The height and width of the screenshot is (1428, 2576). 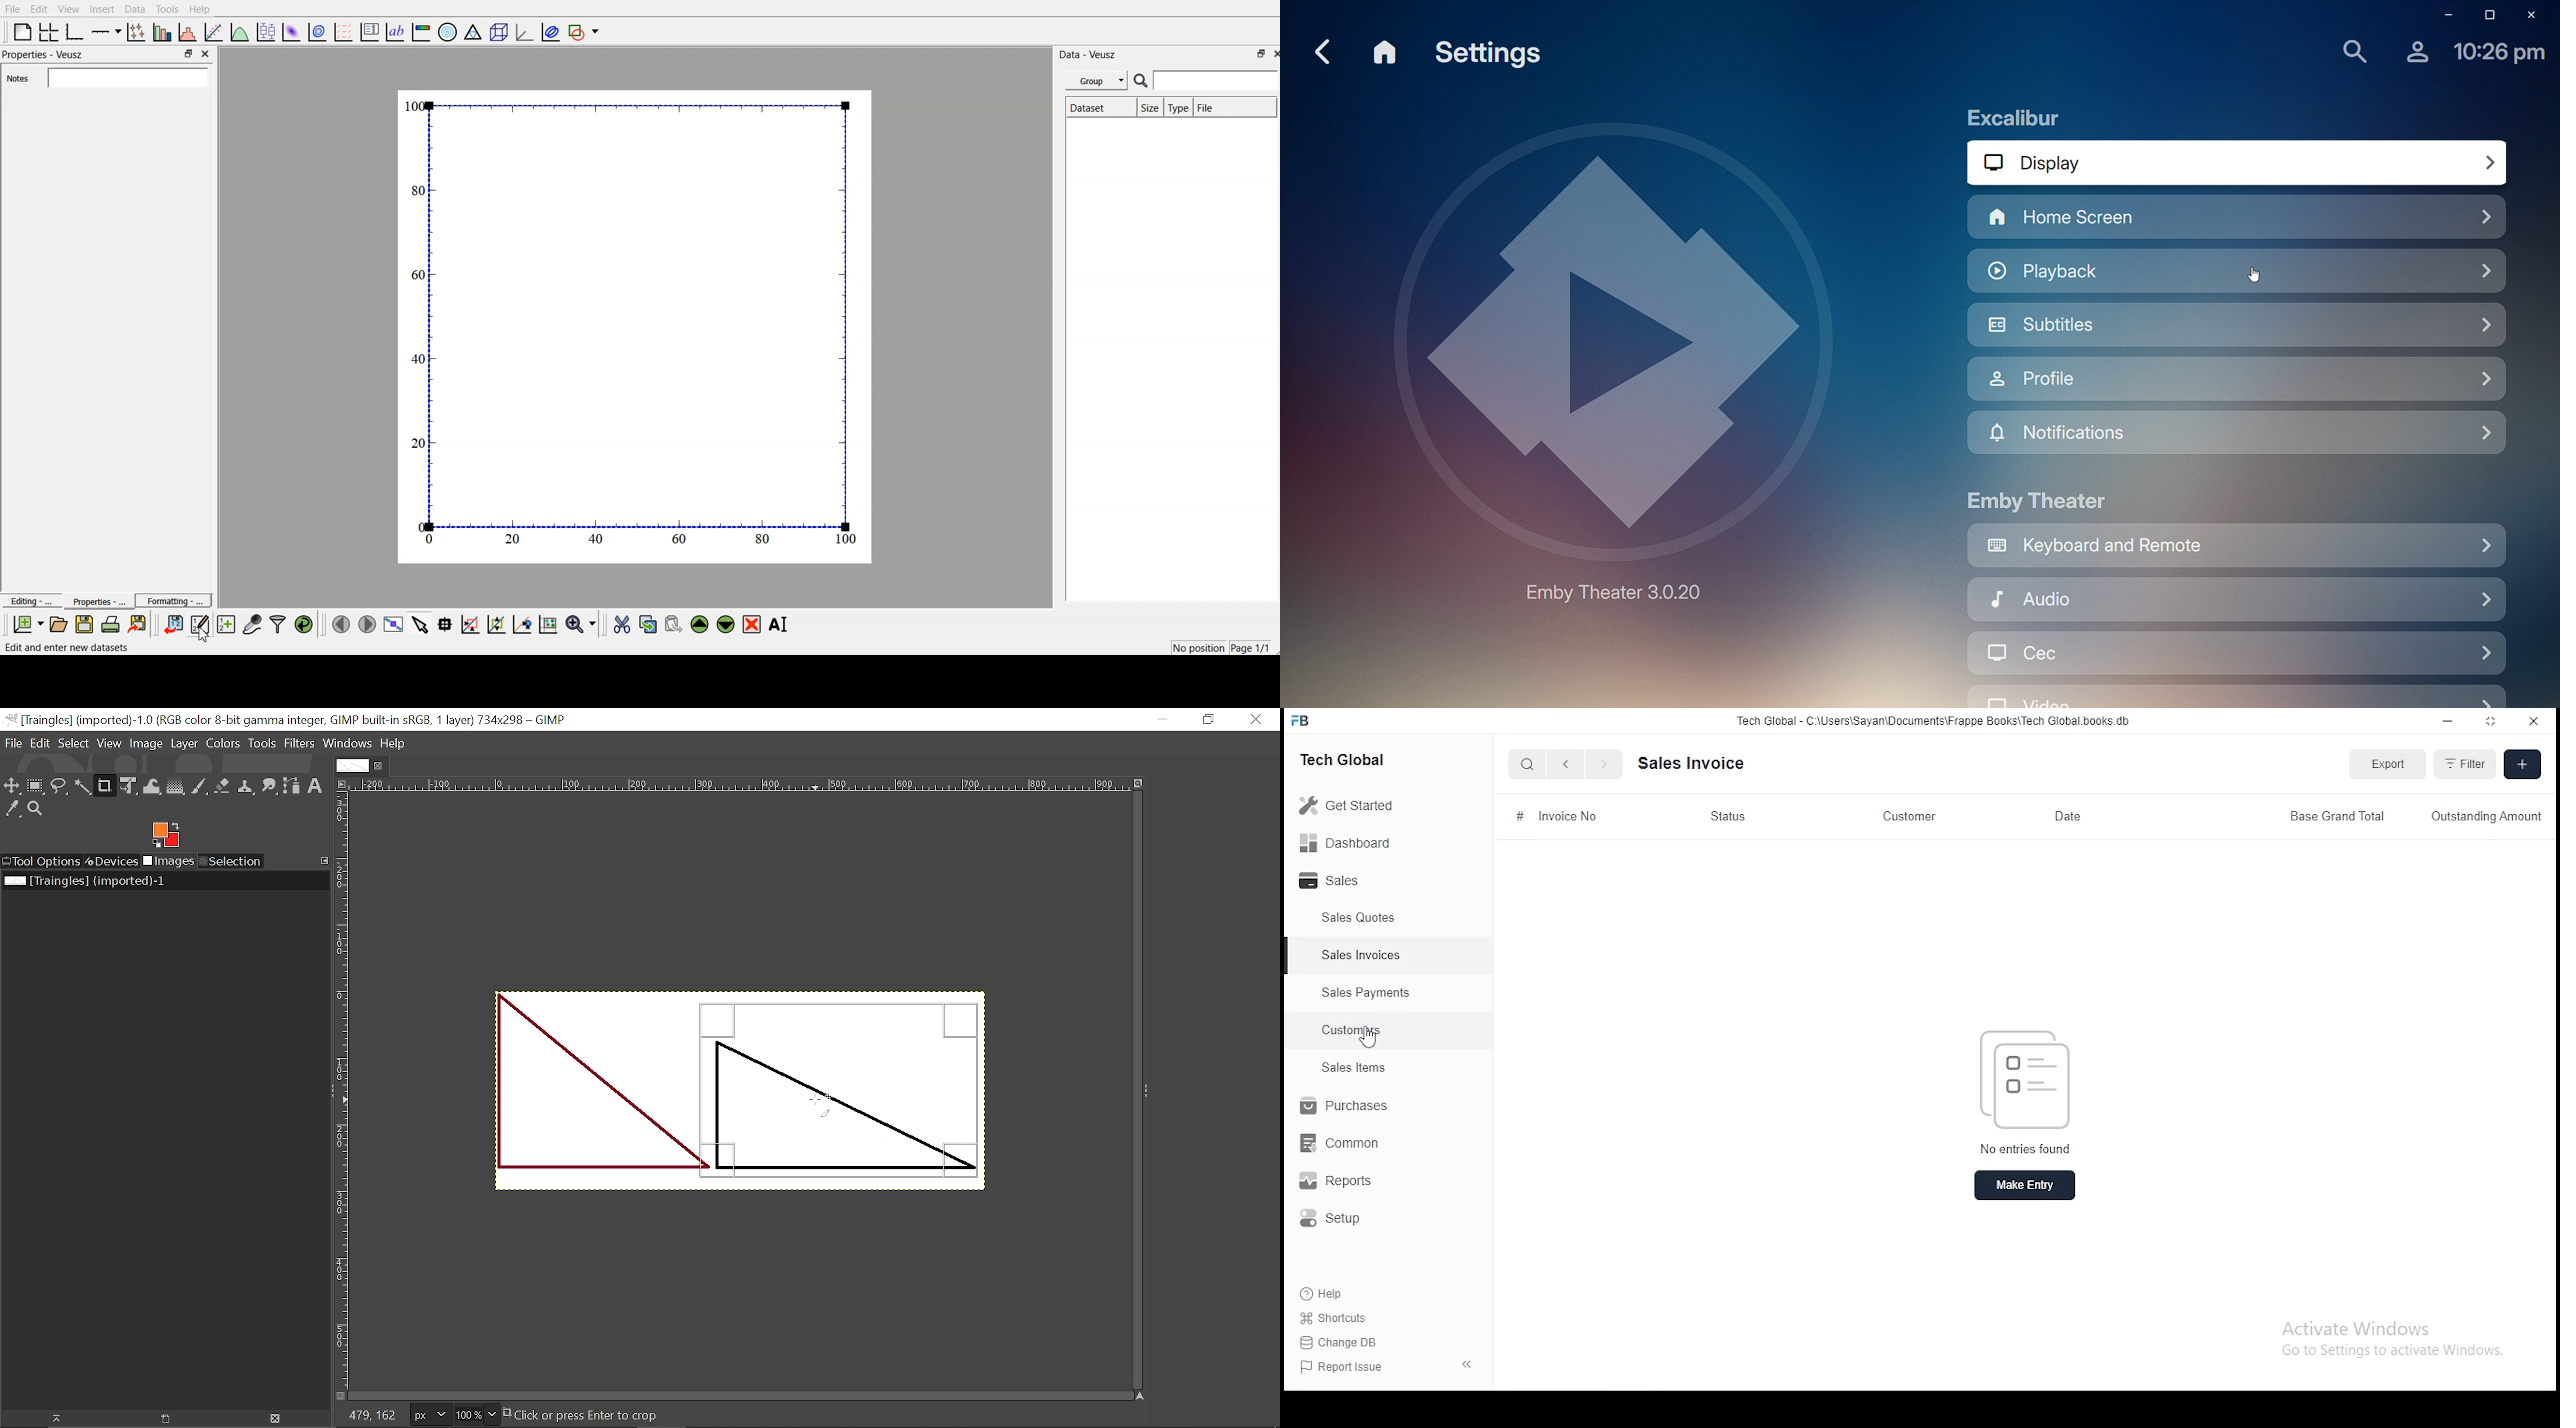 I want to click on no entries found, so click(x=2028, y=1149).